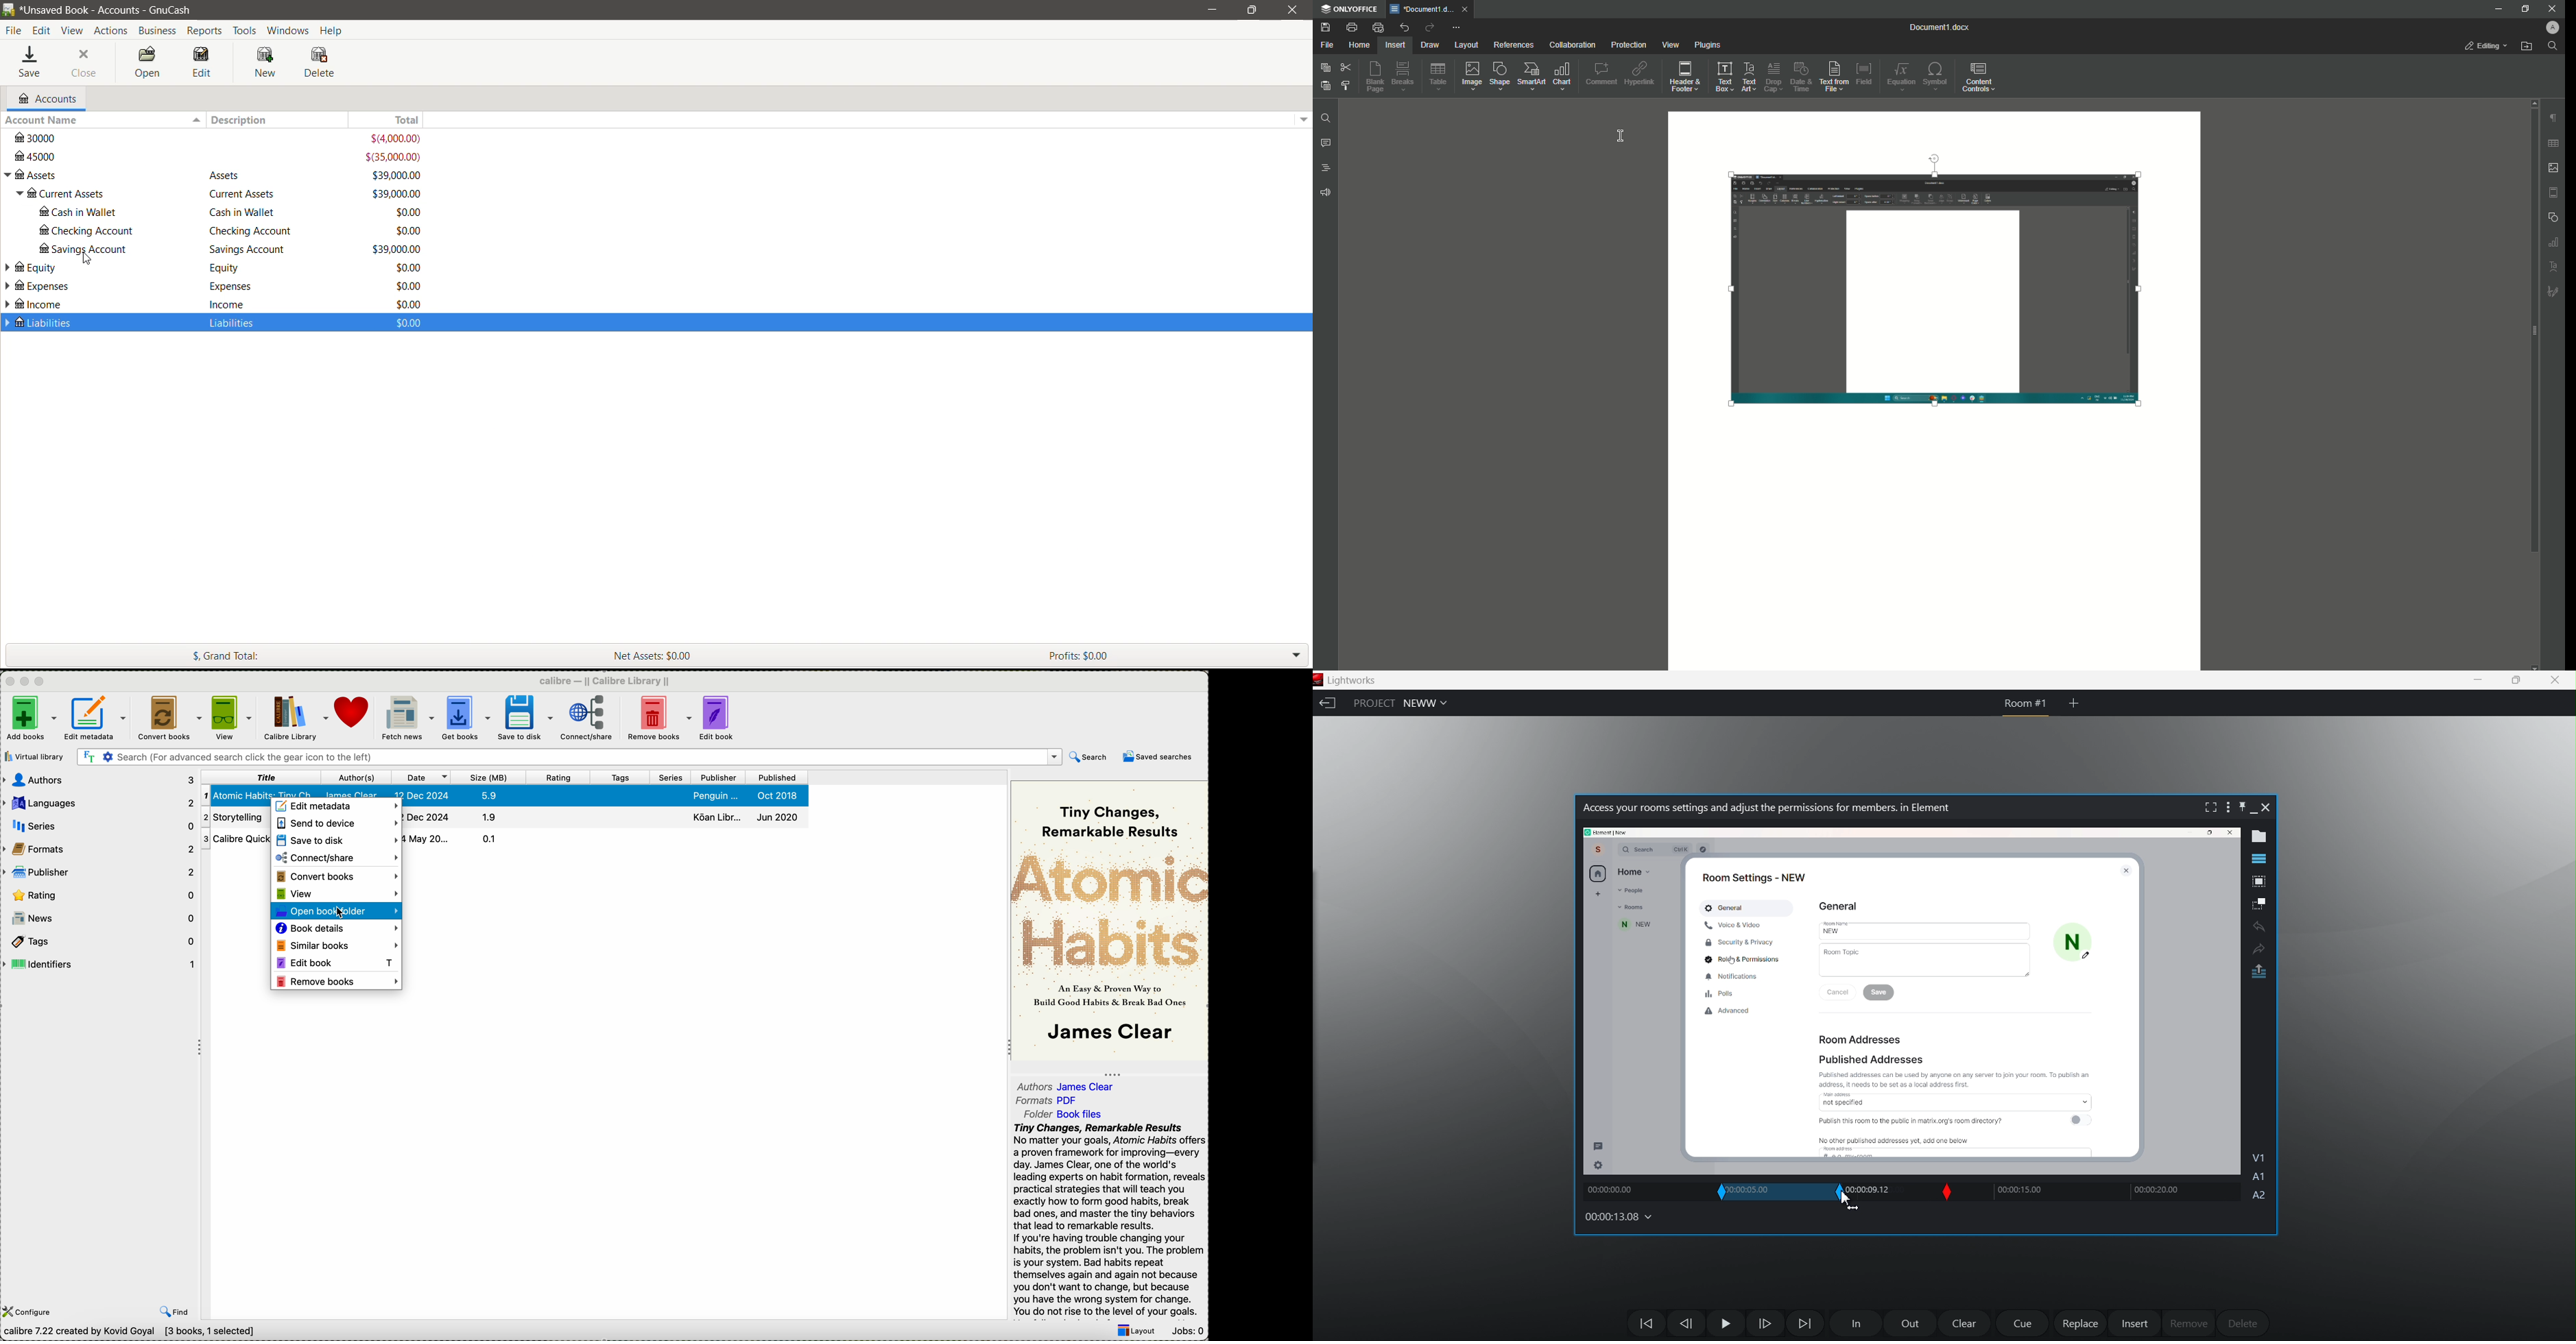 The height and width of the screenshot is (1344, 2576). What do you see at coordinates (2556, 679) in the screenshot?
I see `close` at bounding box center [2556, 679].